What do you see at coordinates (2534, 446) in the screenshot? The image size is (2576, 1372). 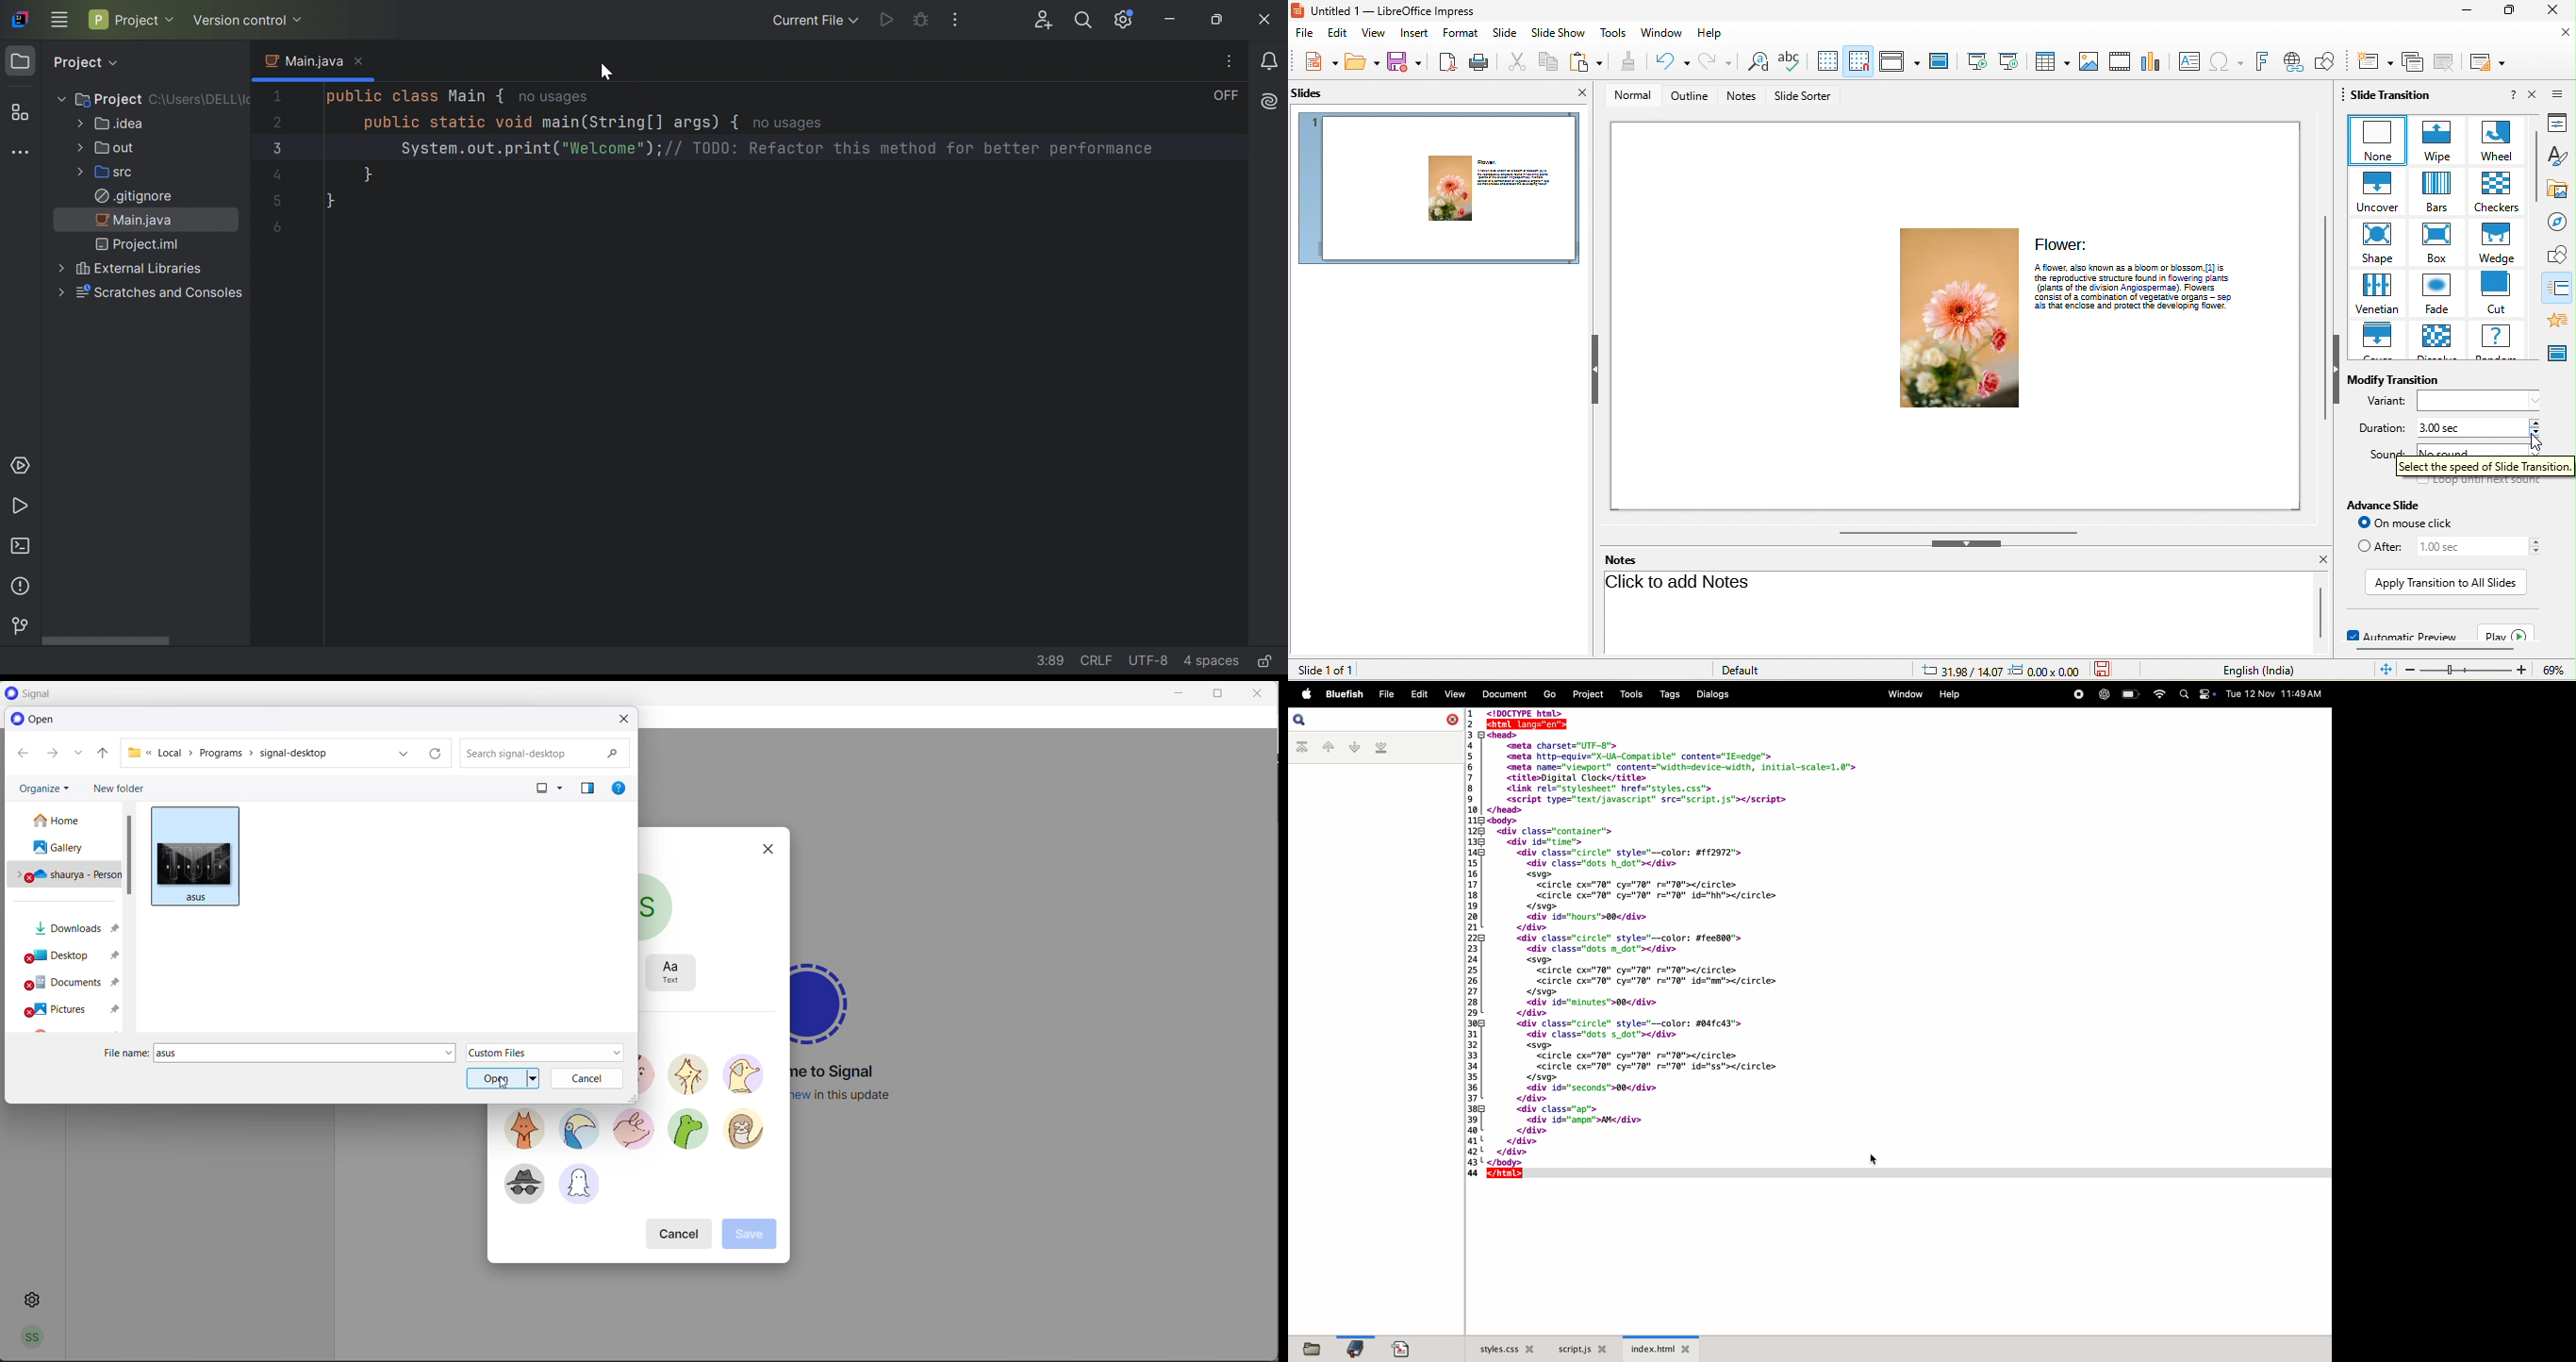 I see `cursor movement` at bounding box center [2534, 446].